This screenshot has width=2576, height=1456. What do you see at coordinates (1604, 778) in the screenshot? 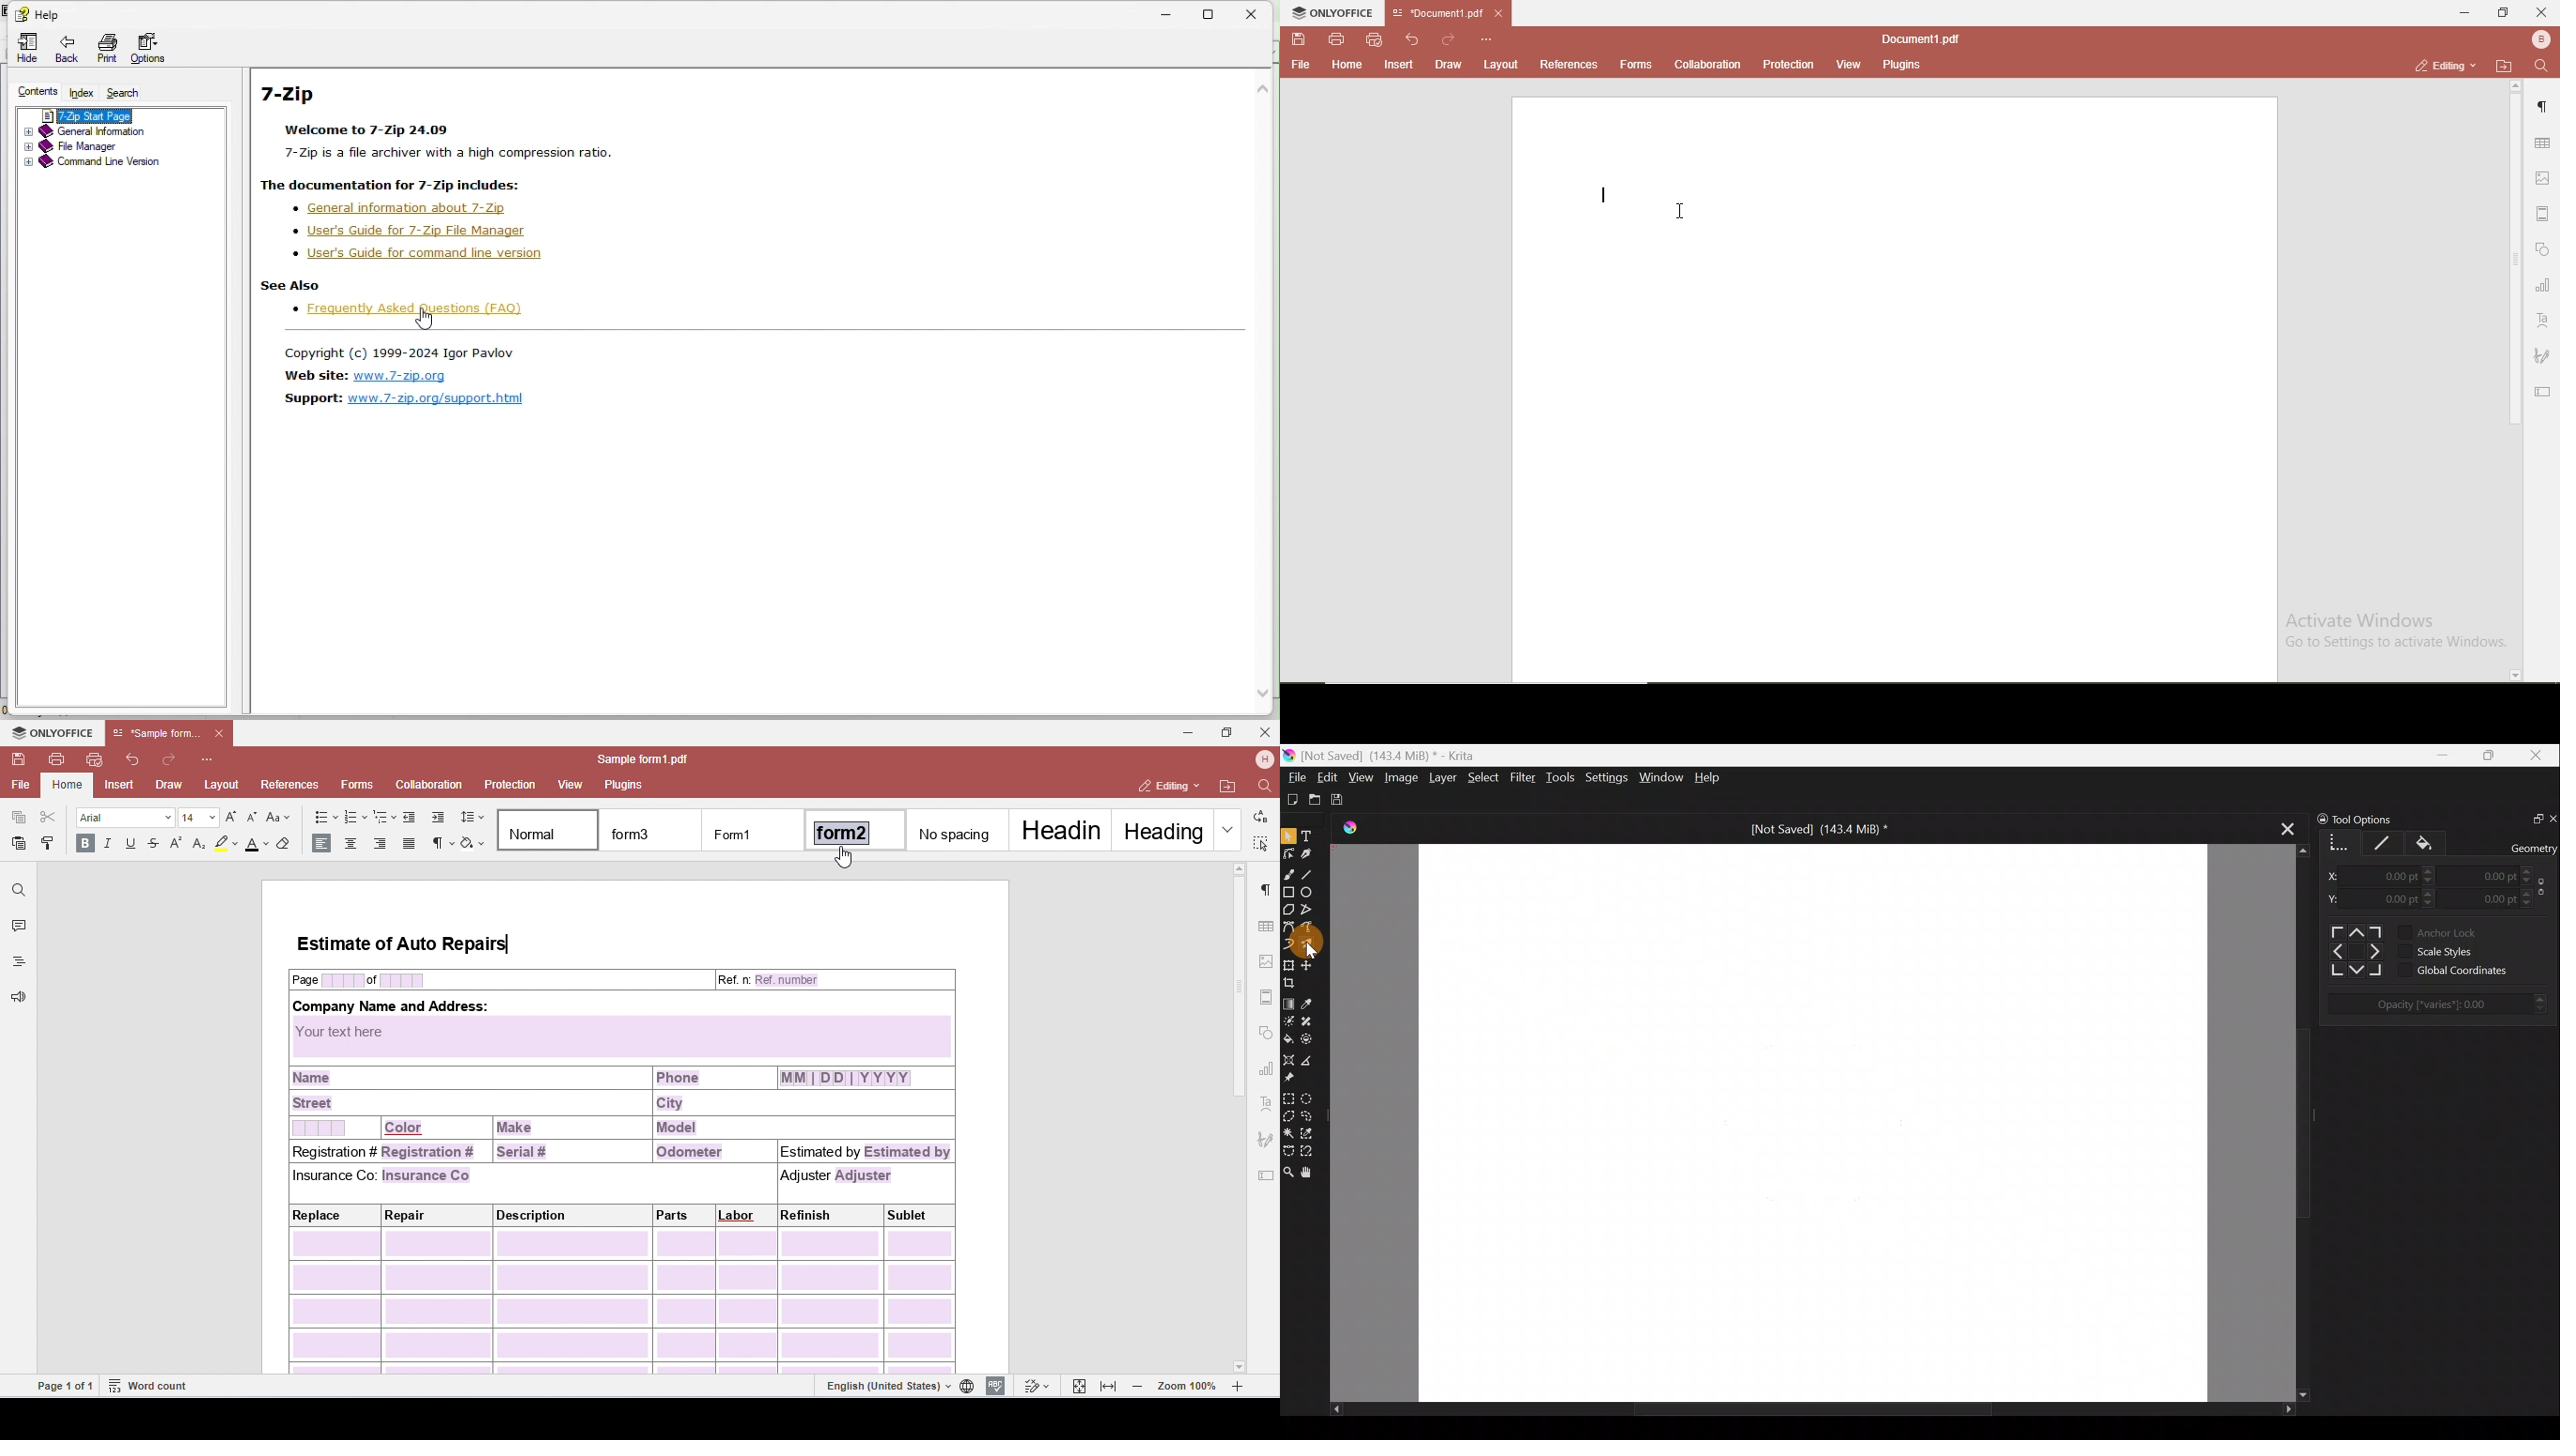
I see `Settings` at bounding box center [1604, 778].